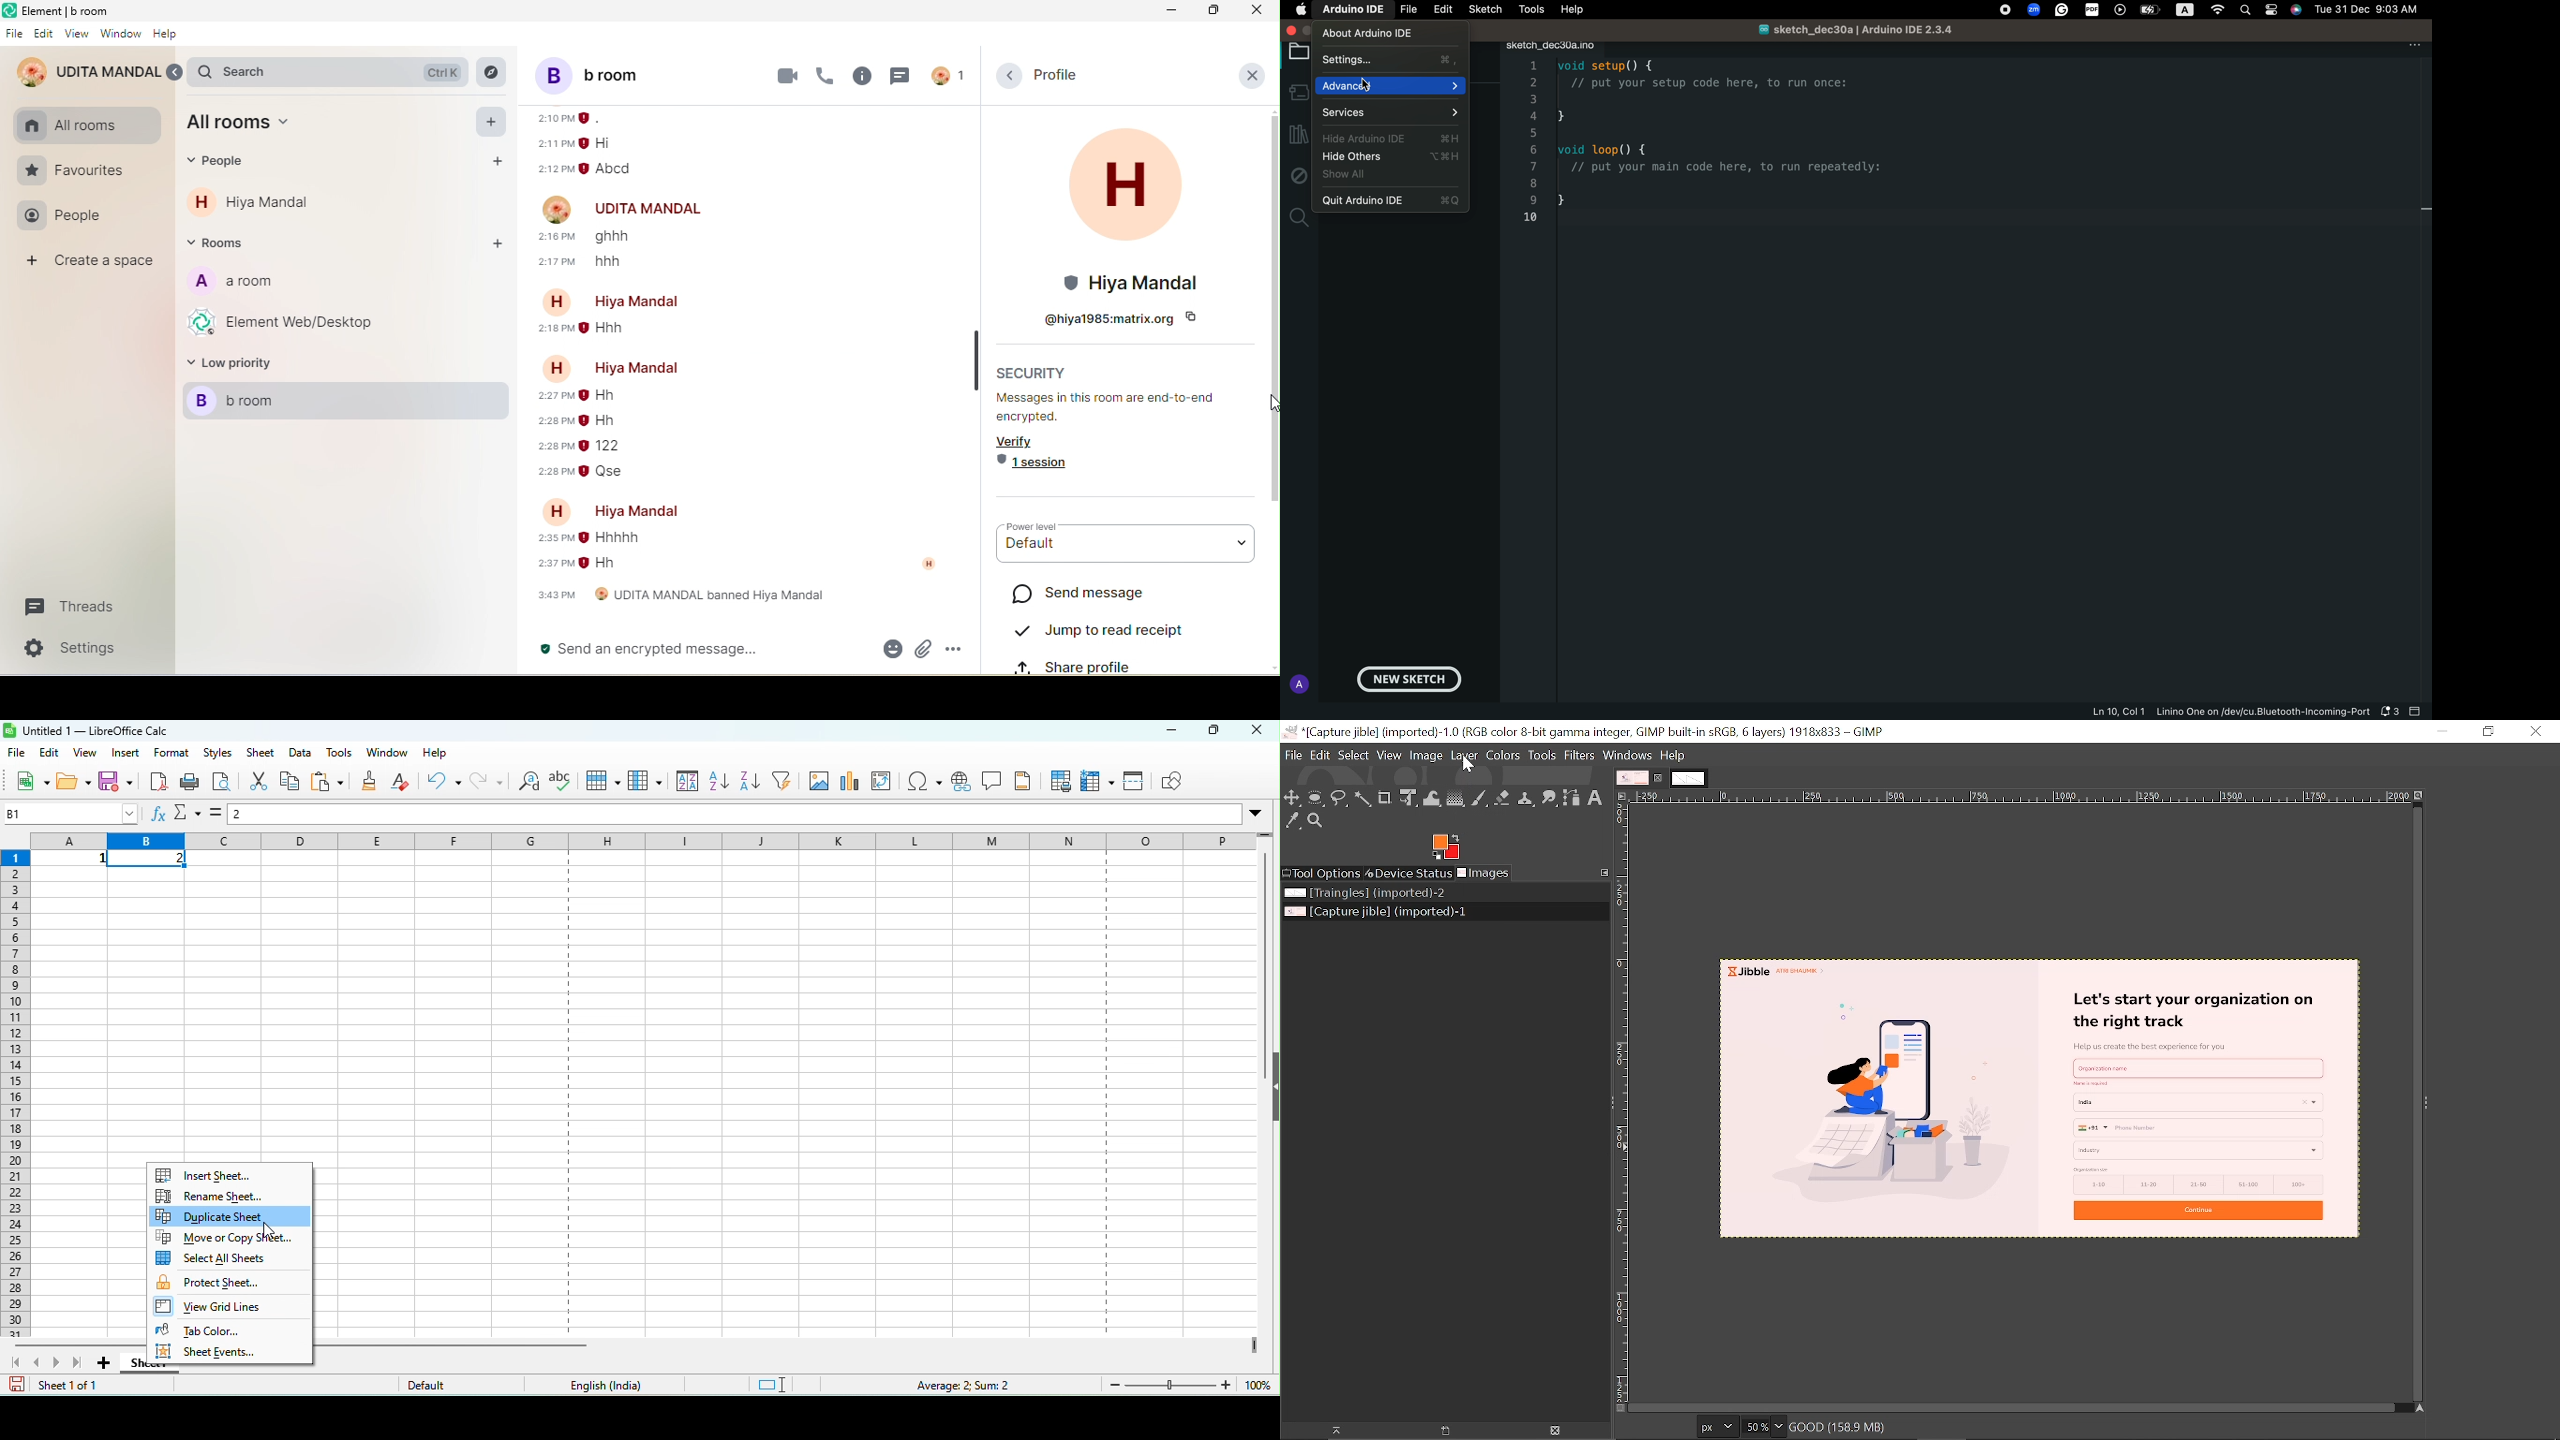 This screenshot has width=2576, height=1456. Describe the element at coordinates (1137, 783) in the screenshot. I see `split window` at that location.